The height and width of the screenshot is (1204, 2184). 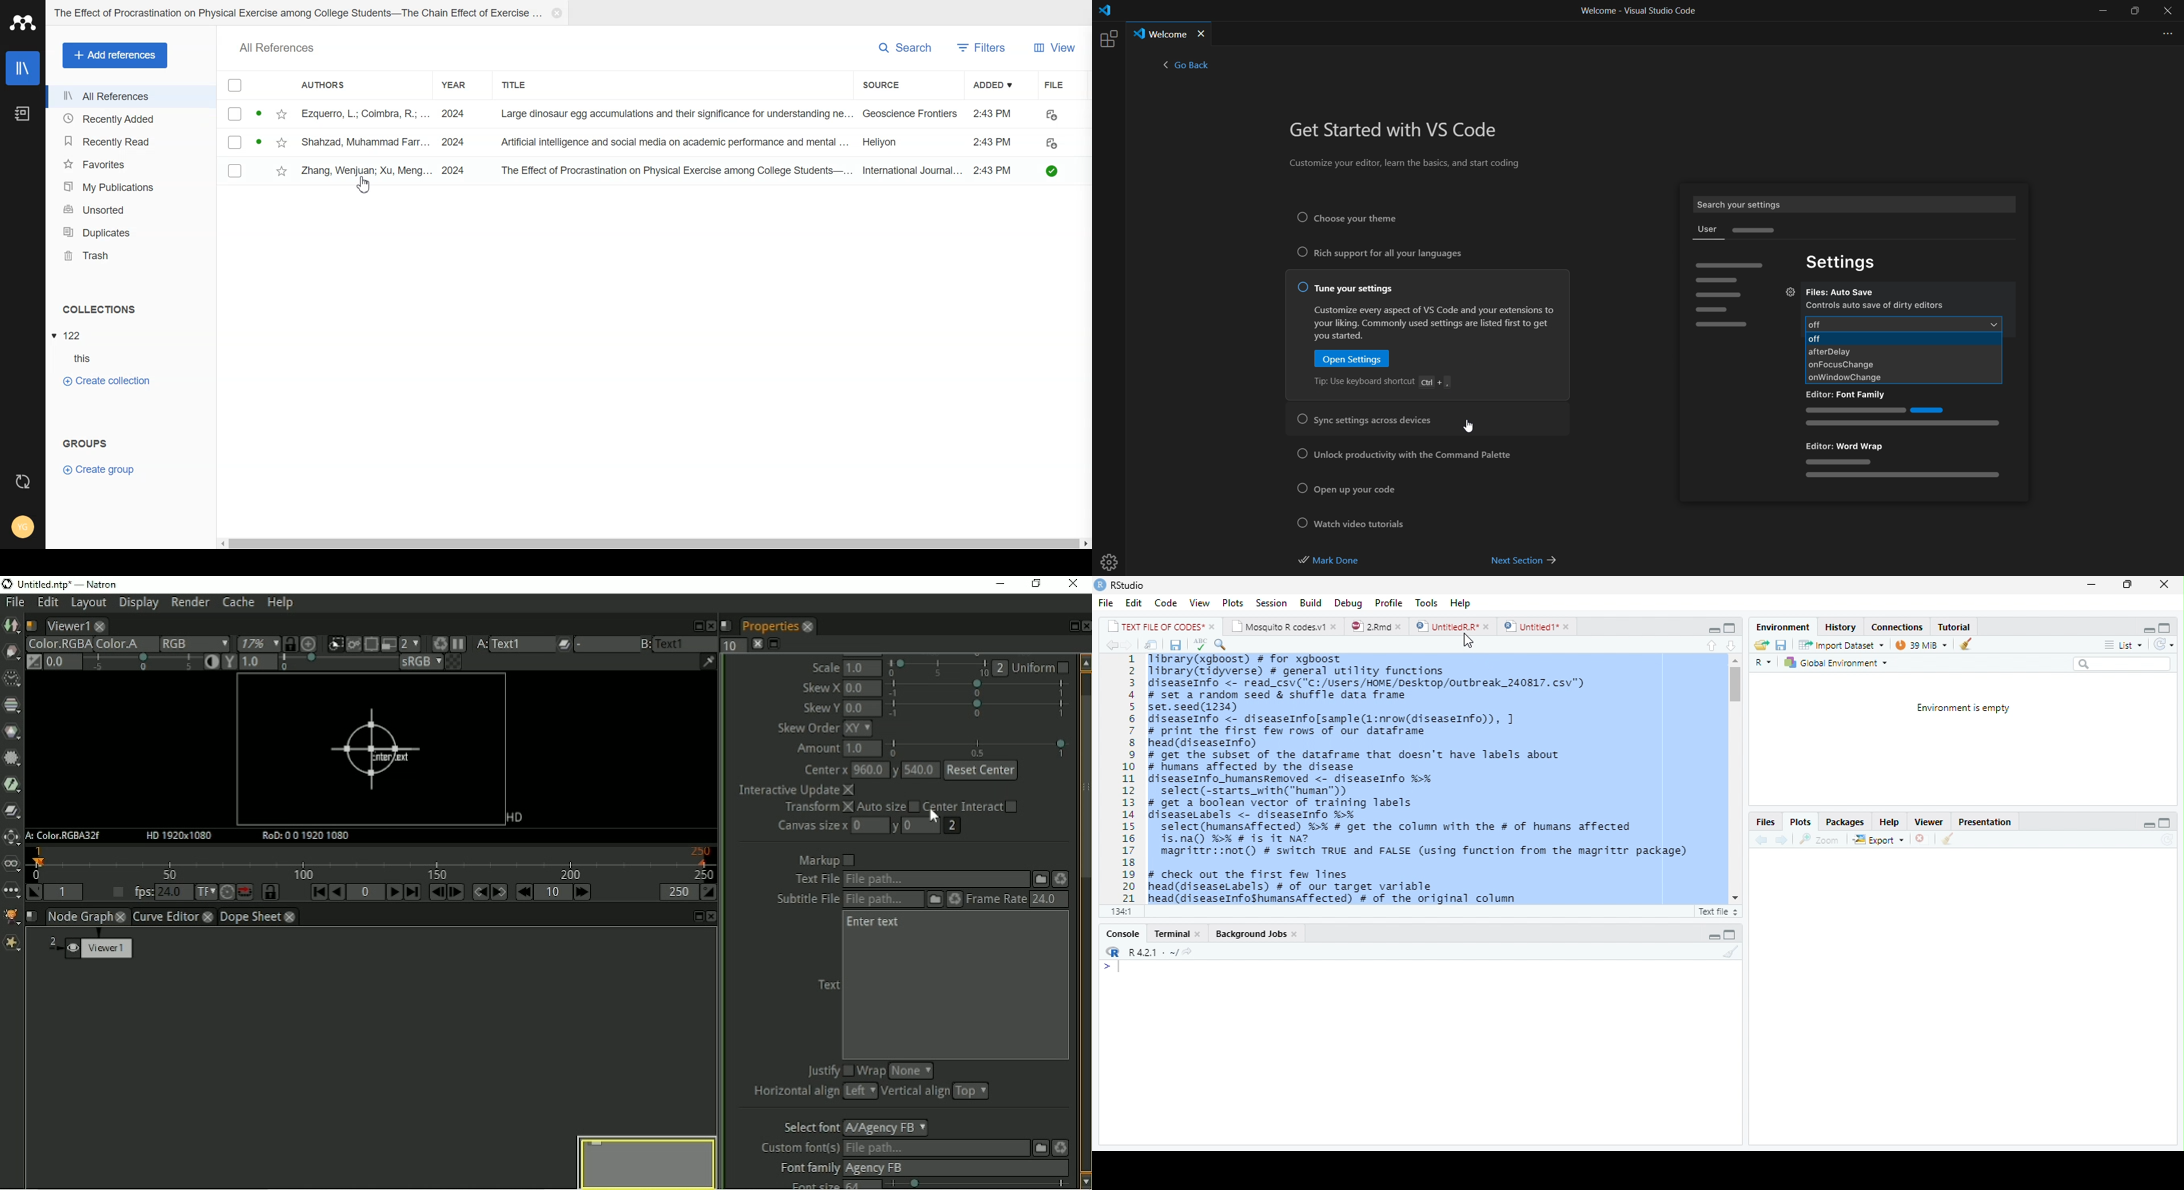 I want to click on Save, so click(x=1782, y=644).